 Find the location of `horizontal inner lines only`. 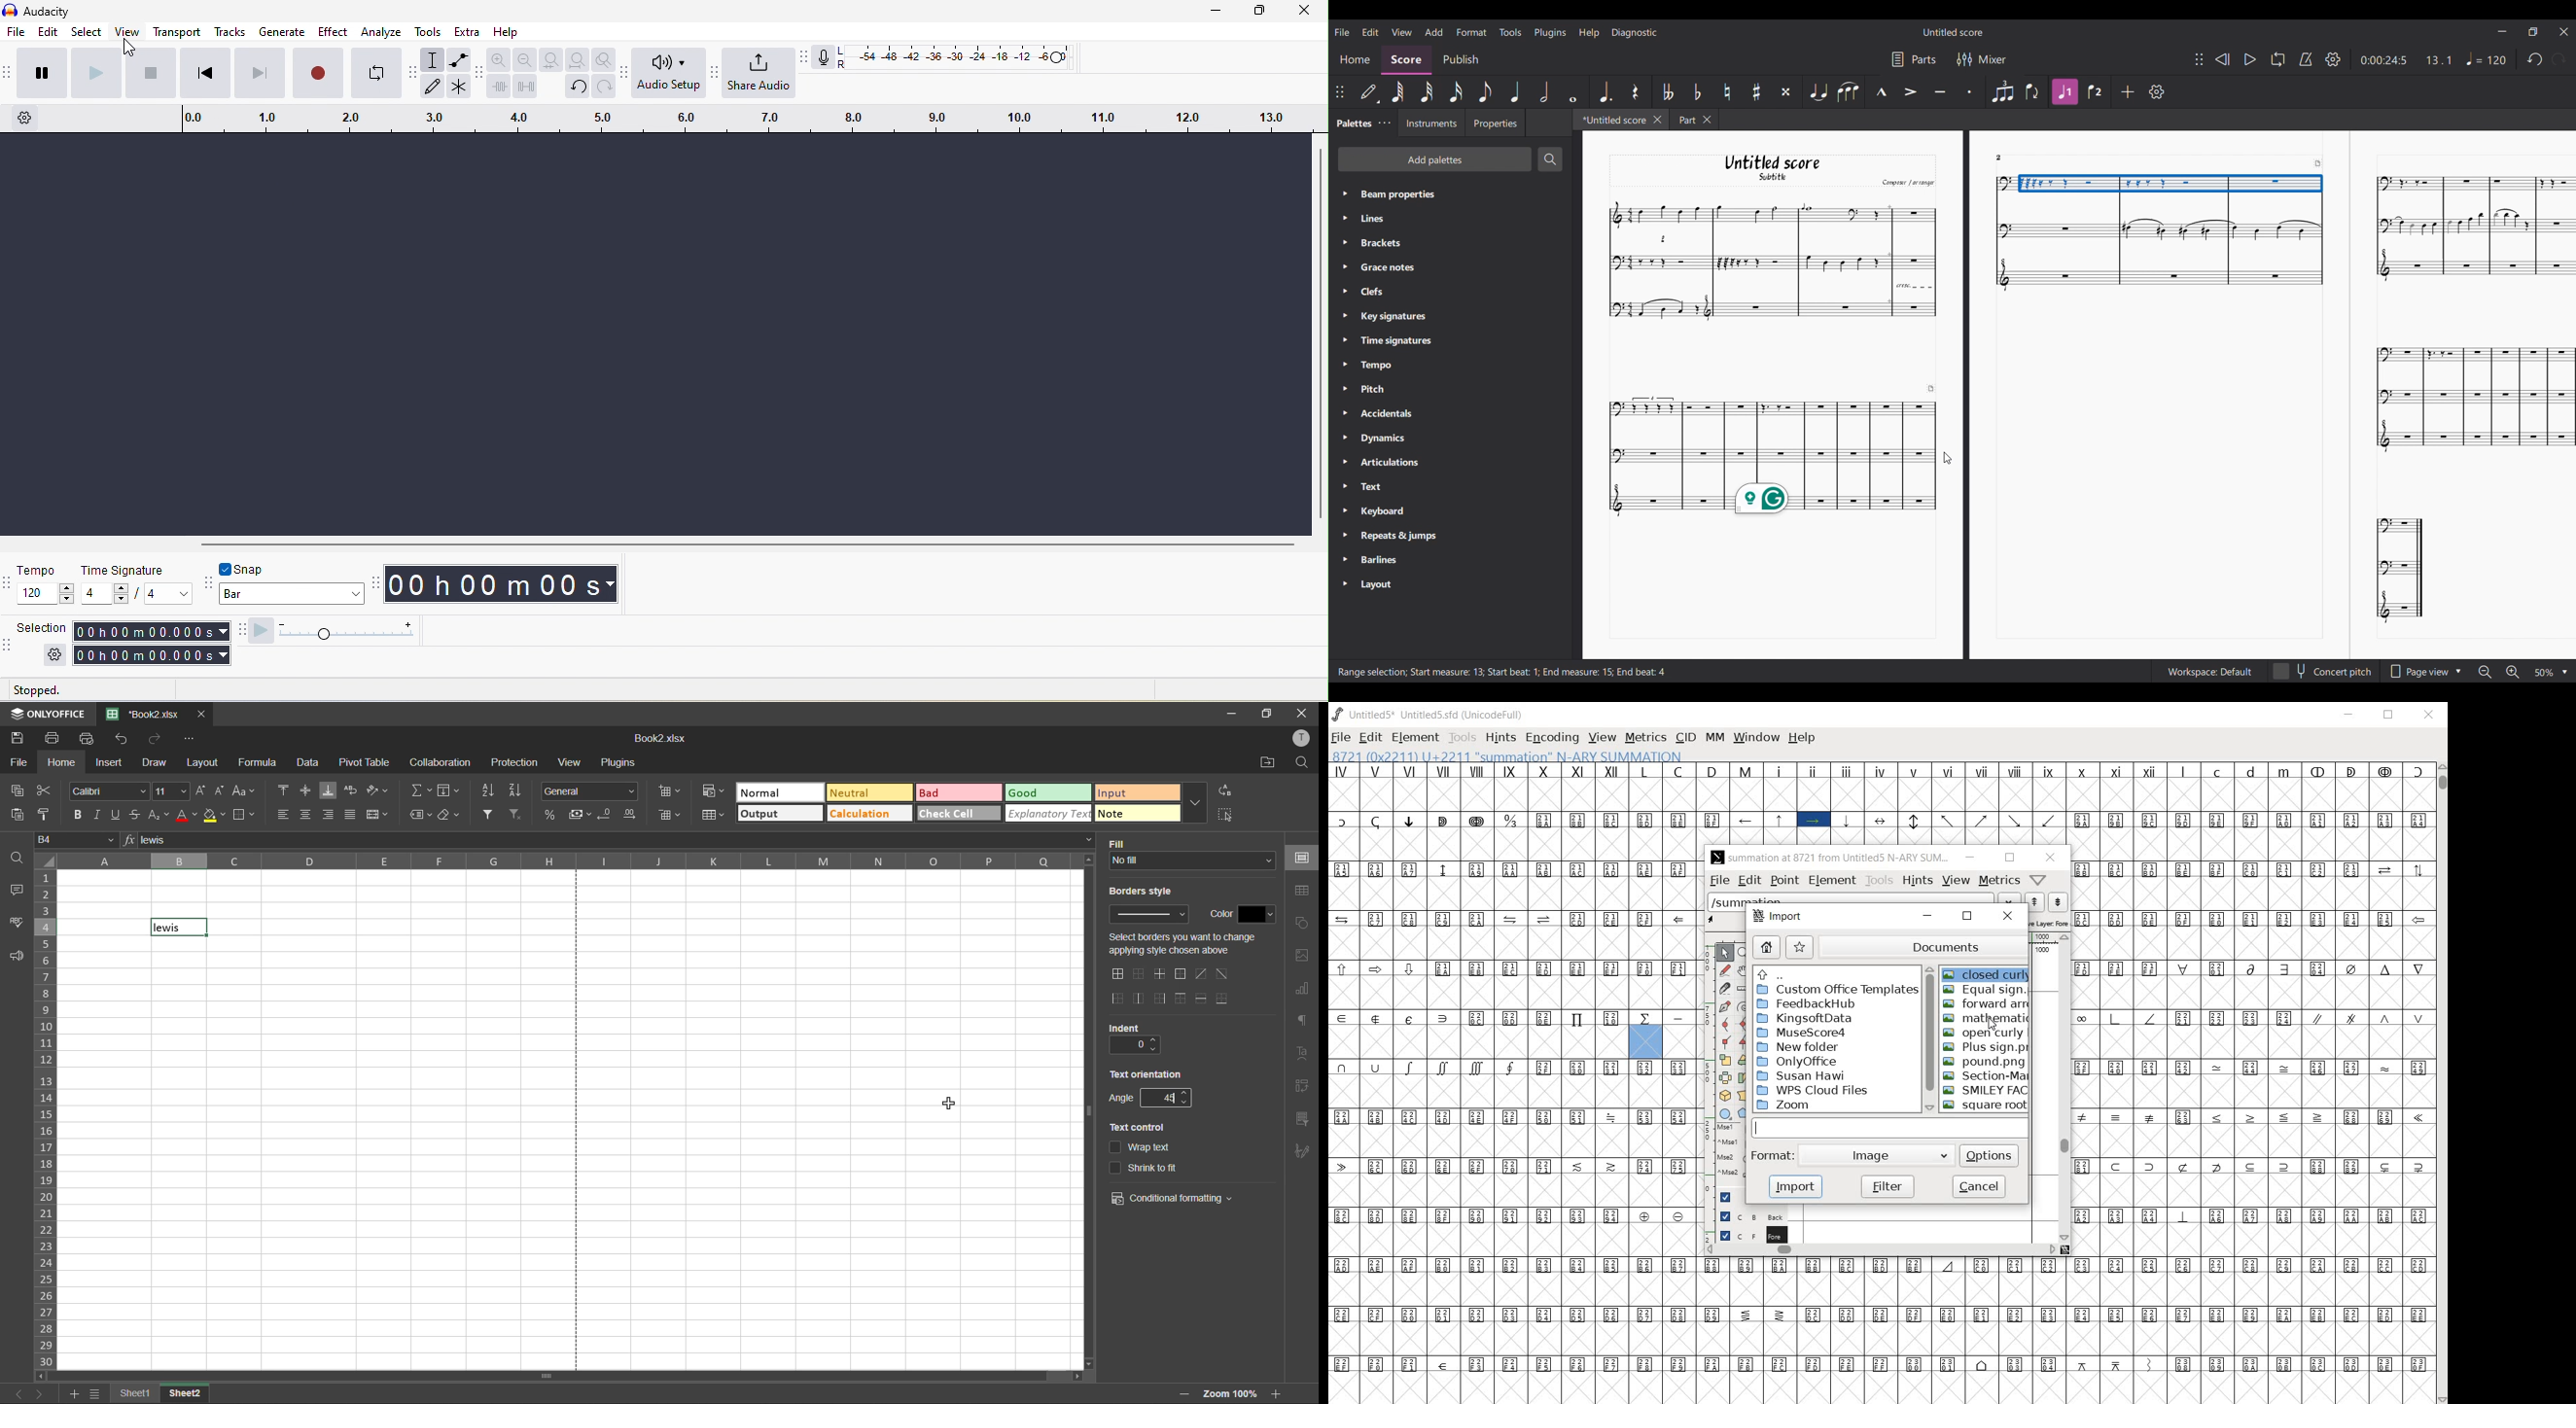

horizontal inner lines only is located at coordinates (1204, 998).